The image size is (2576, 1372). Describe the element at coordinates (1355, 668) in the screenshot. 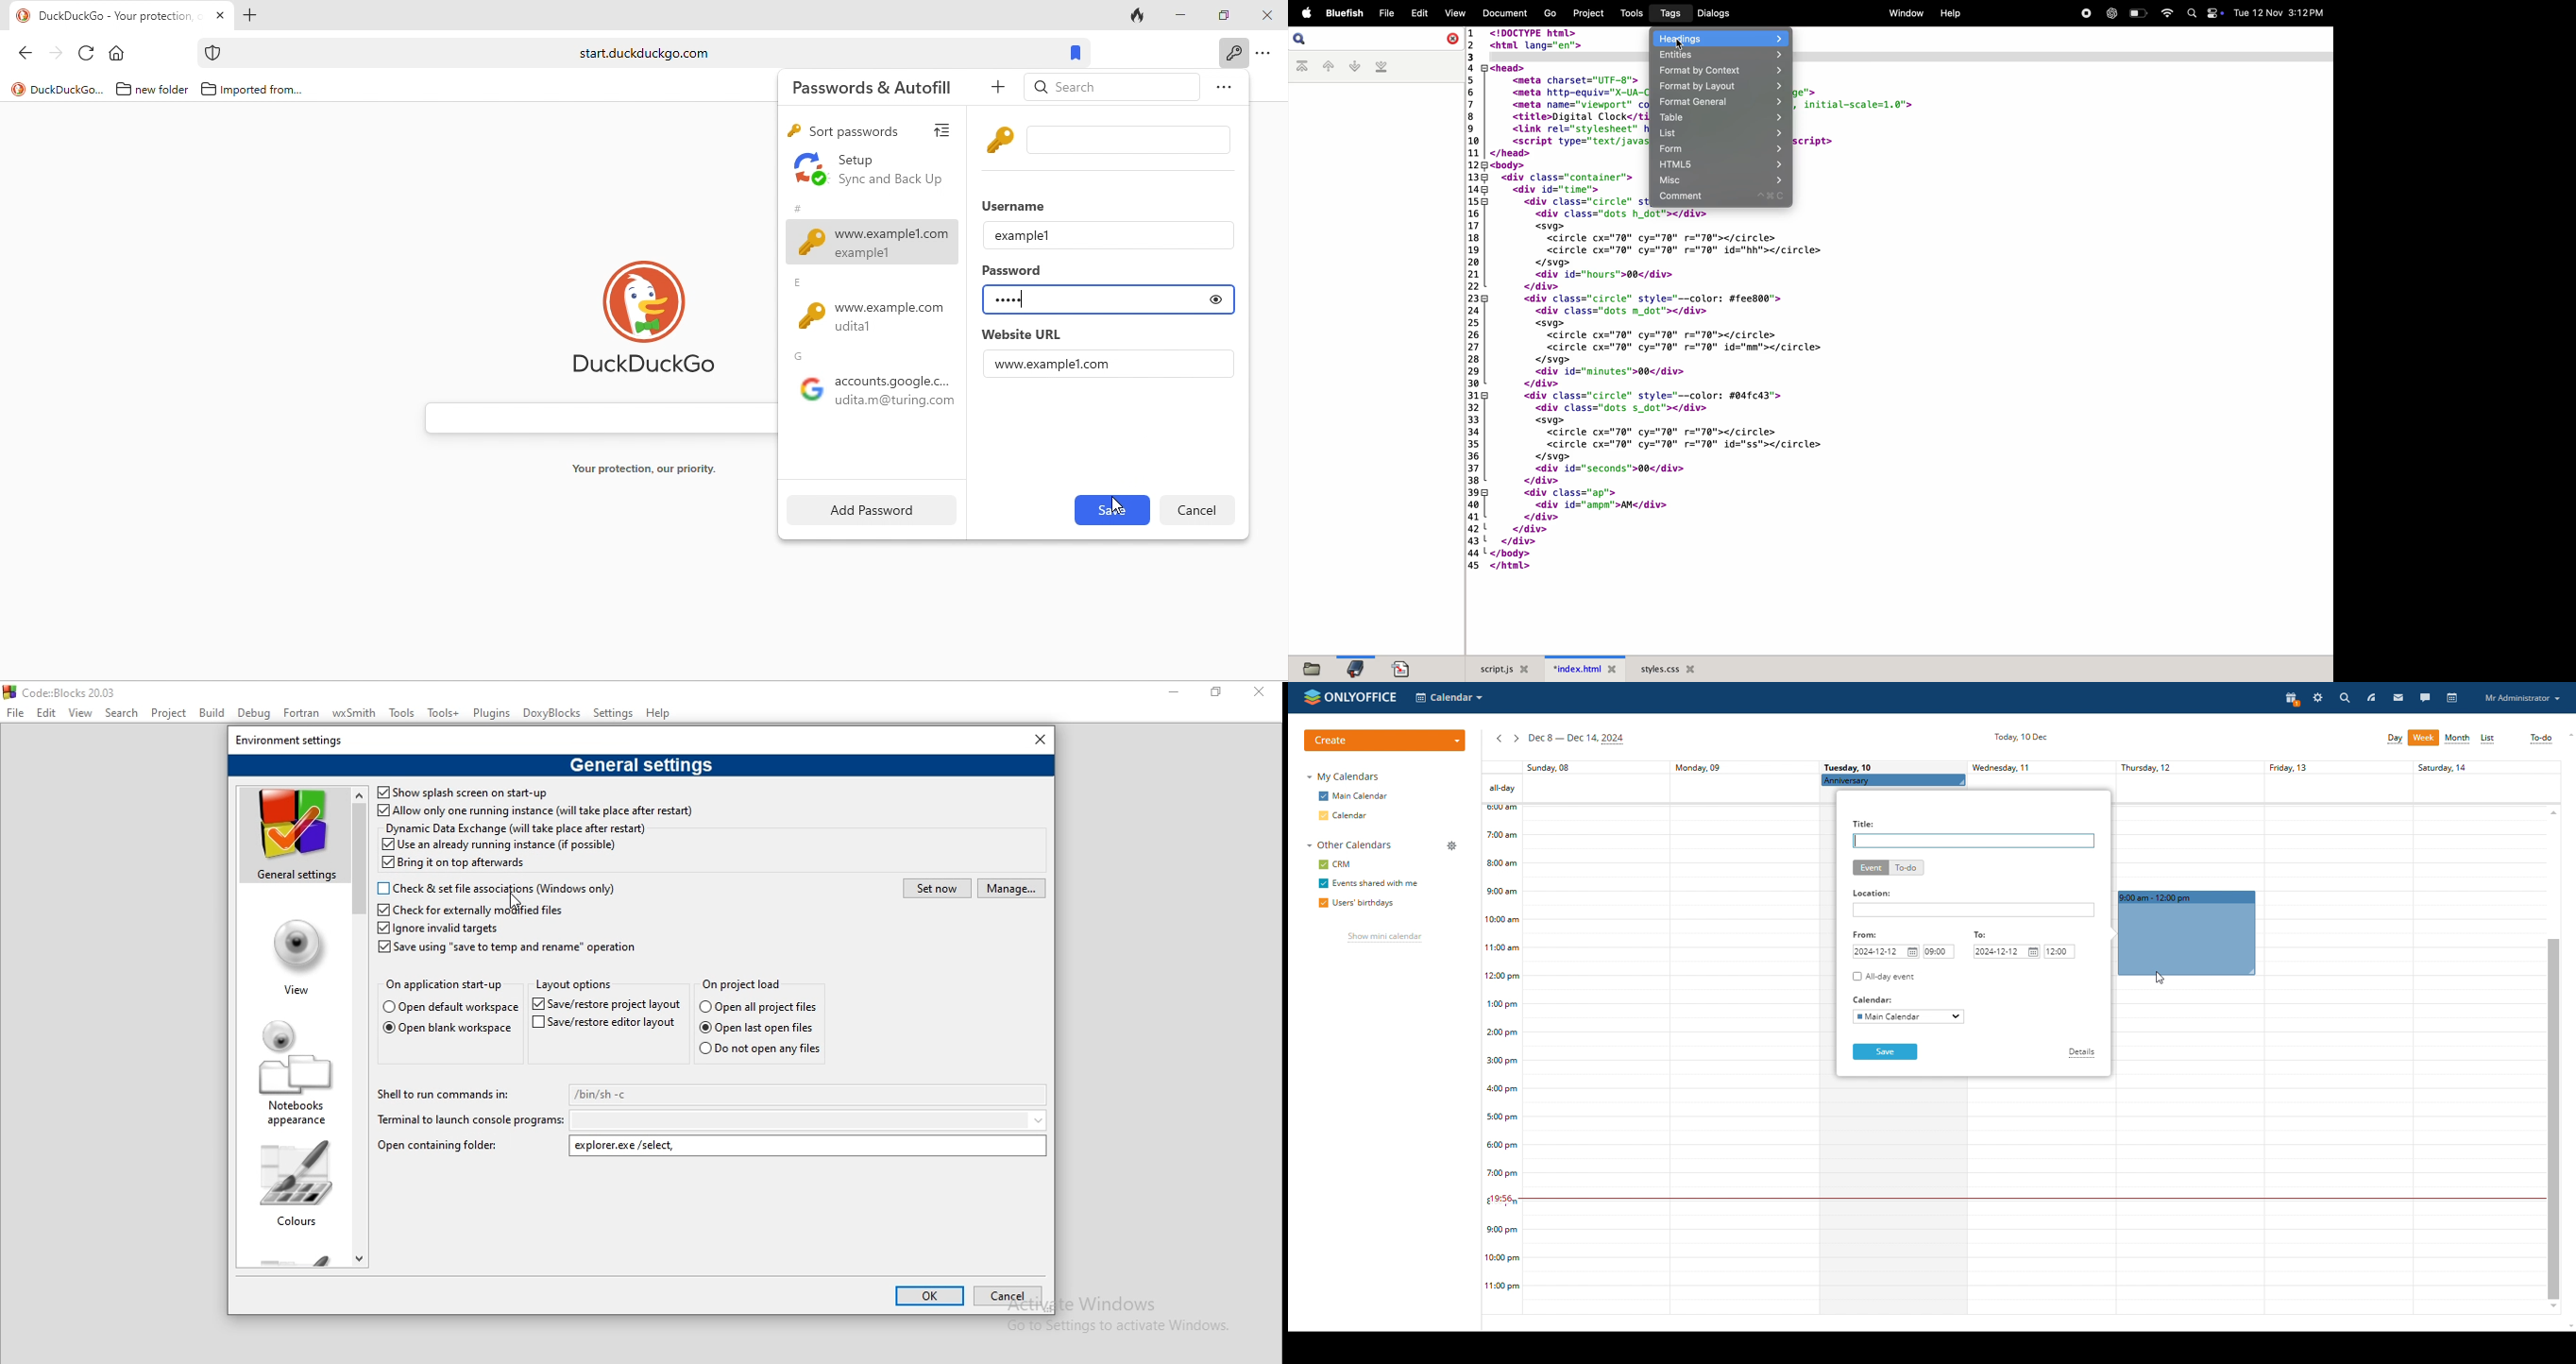

I see `bookmark` at that location.